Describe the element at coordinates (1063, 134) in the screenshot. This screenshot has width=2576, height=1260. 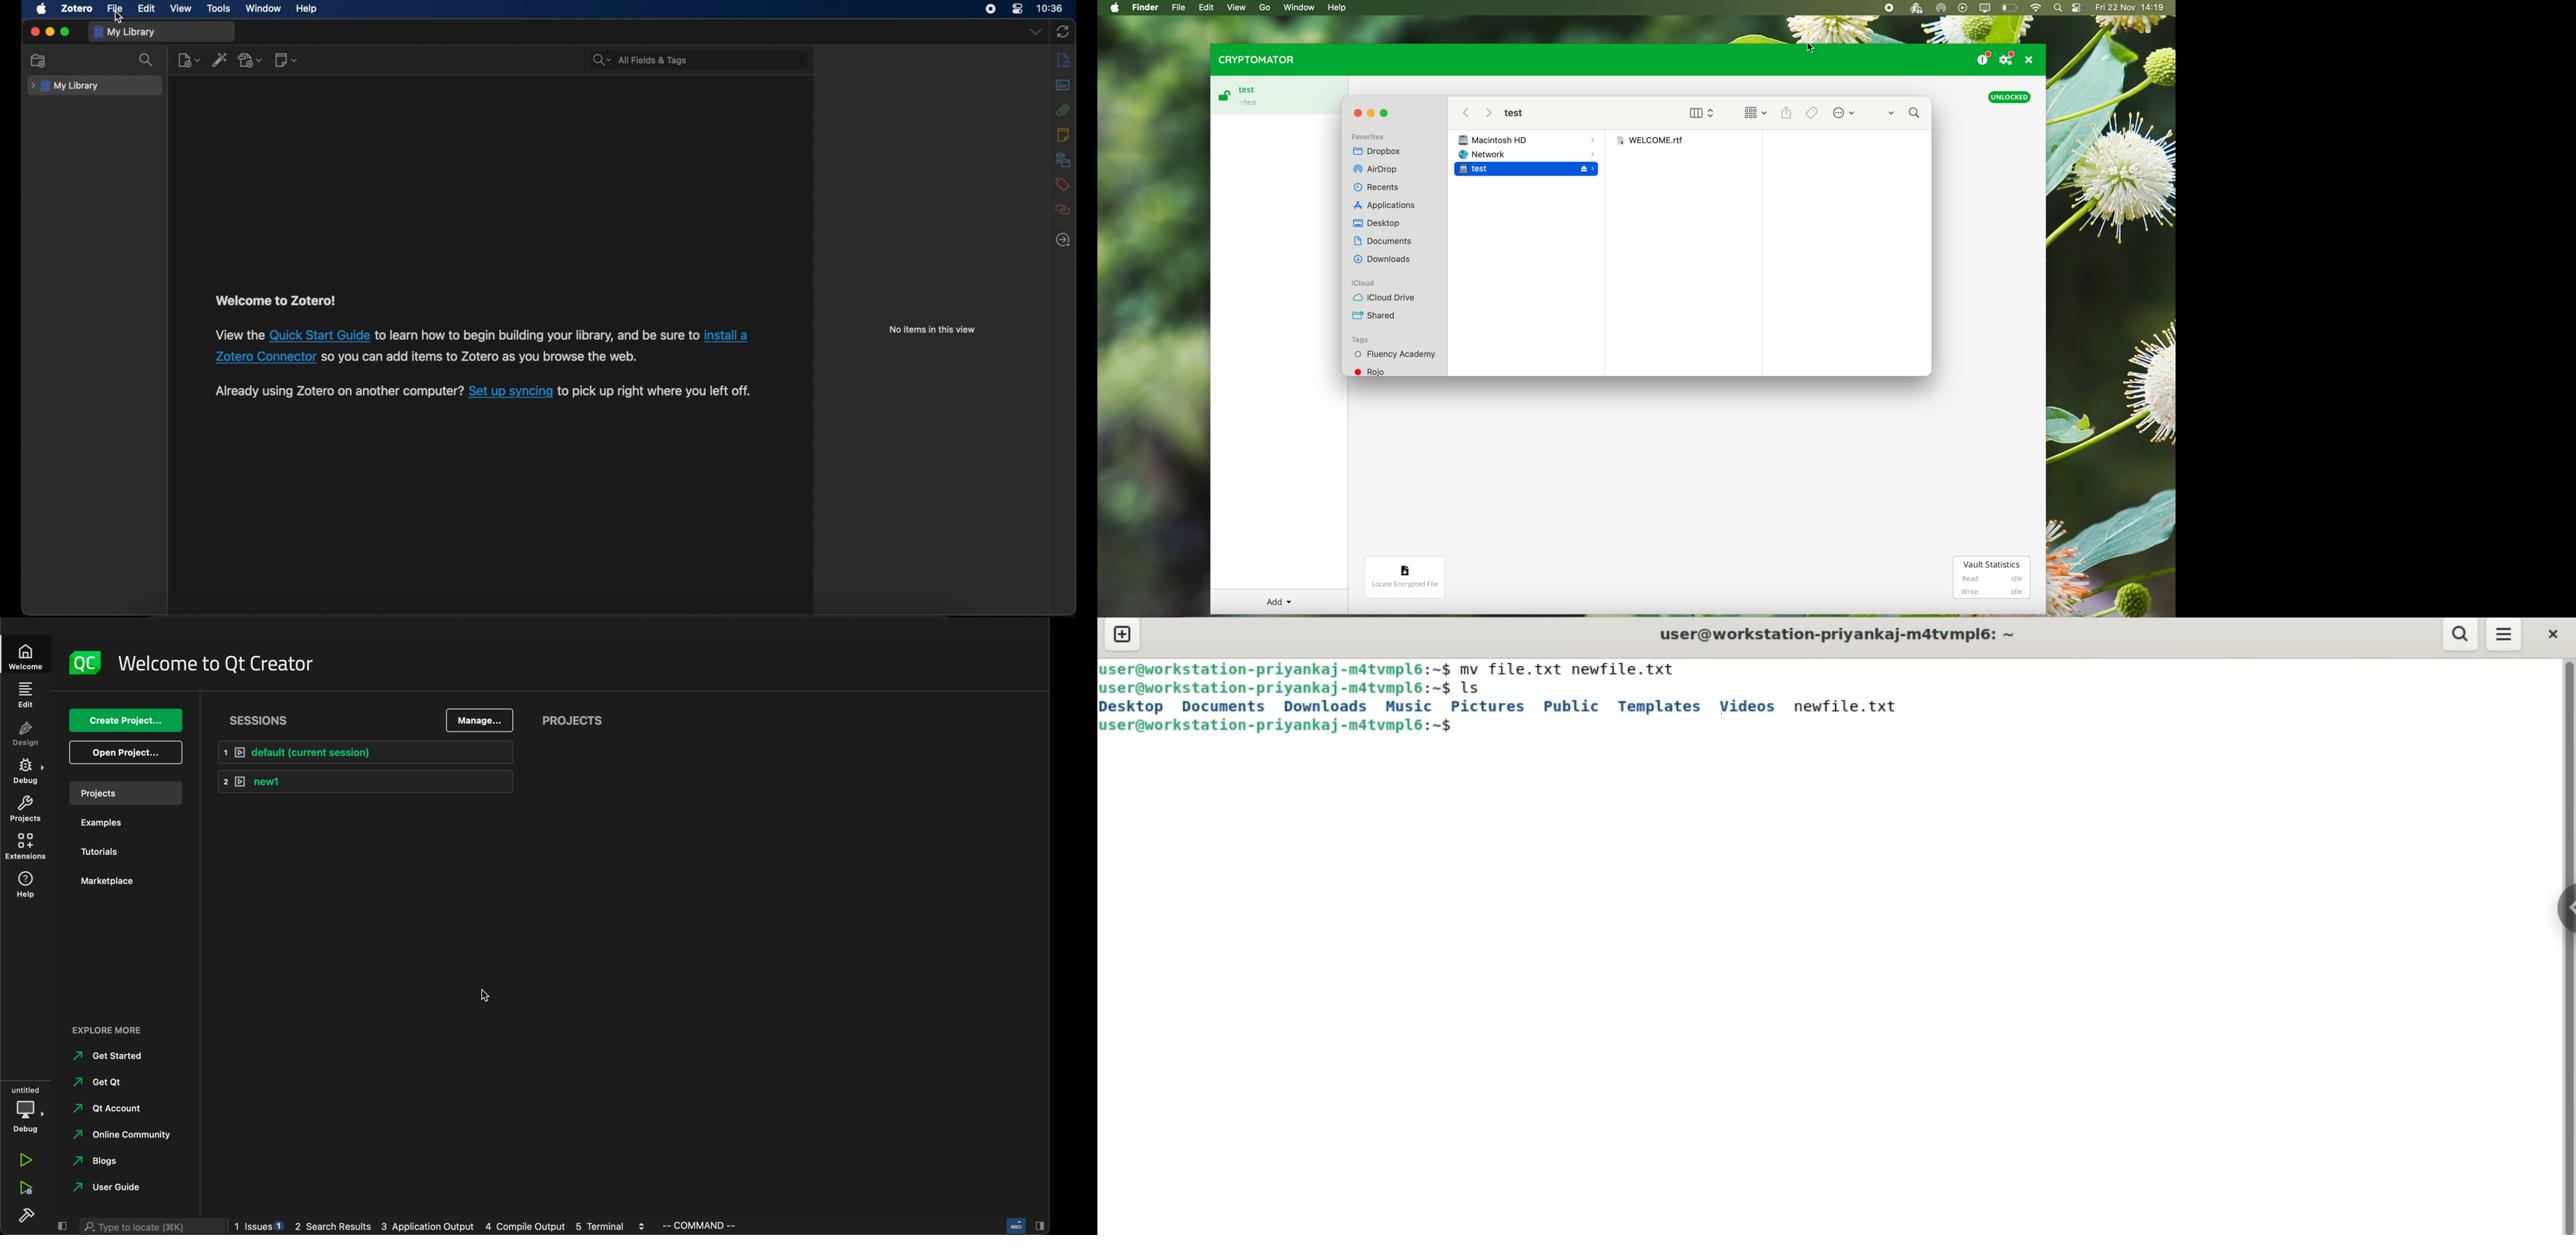
I see `notes` at that location.